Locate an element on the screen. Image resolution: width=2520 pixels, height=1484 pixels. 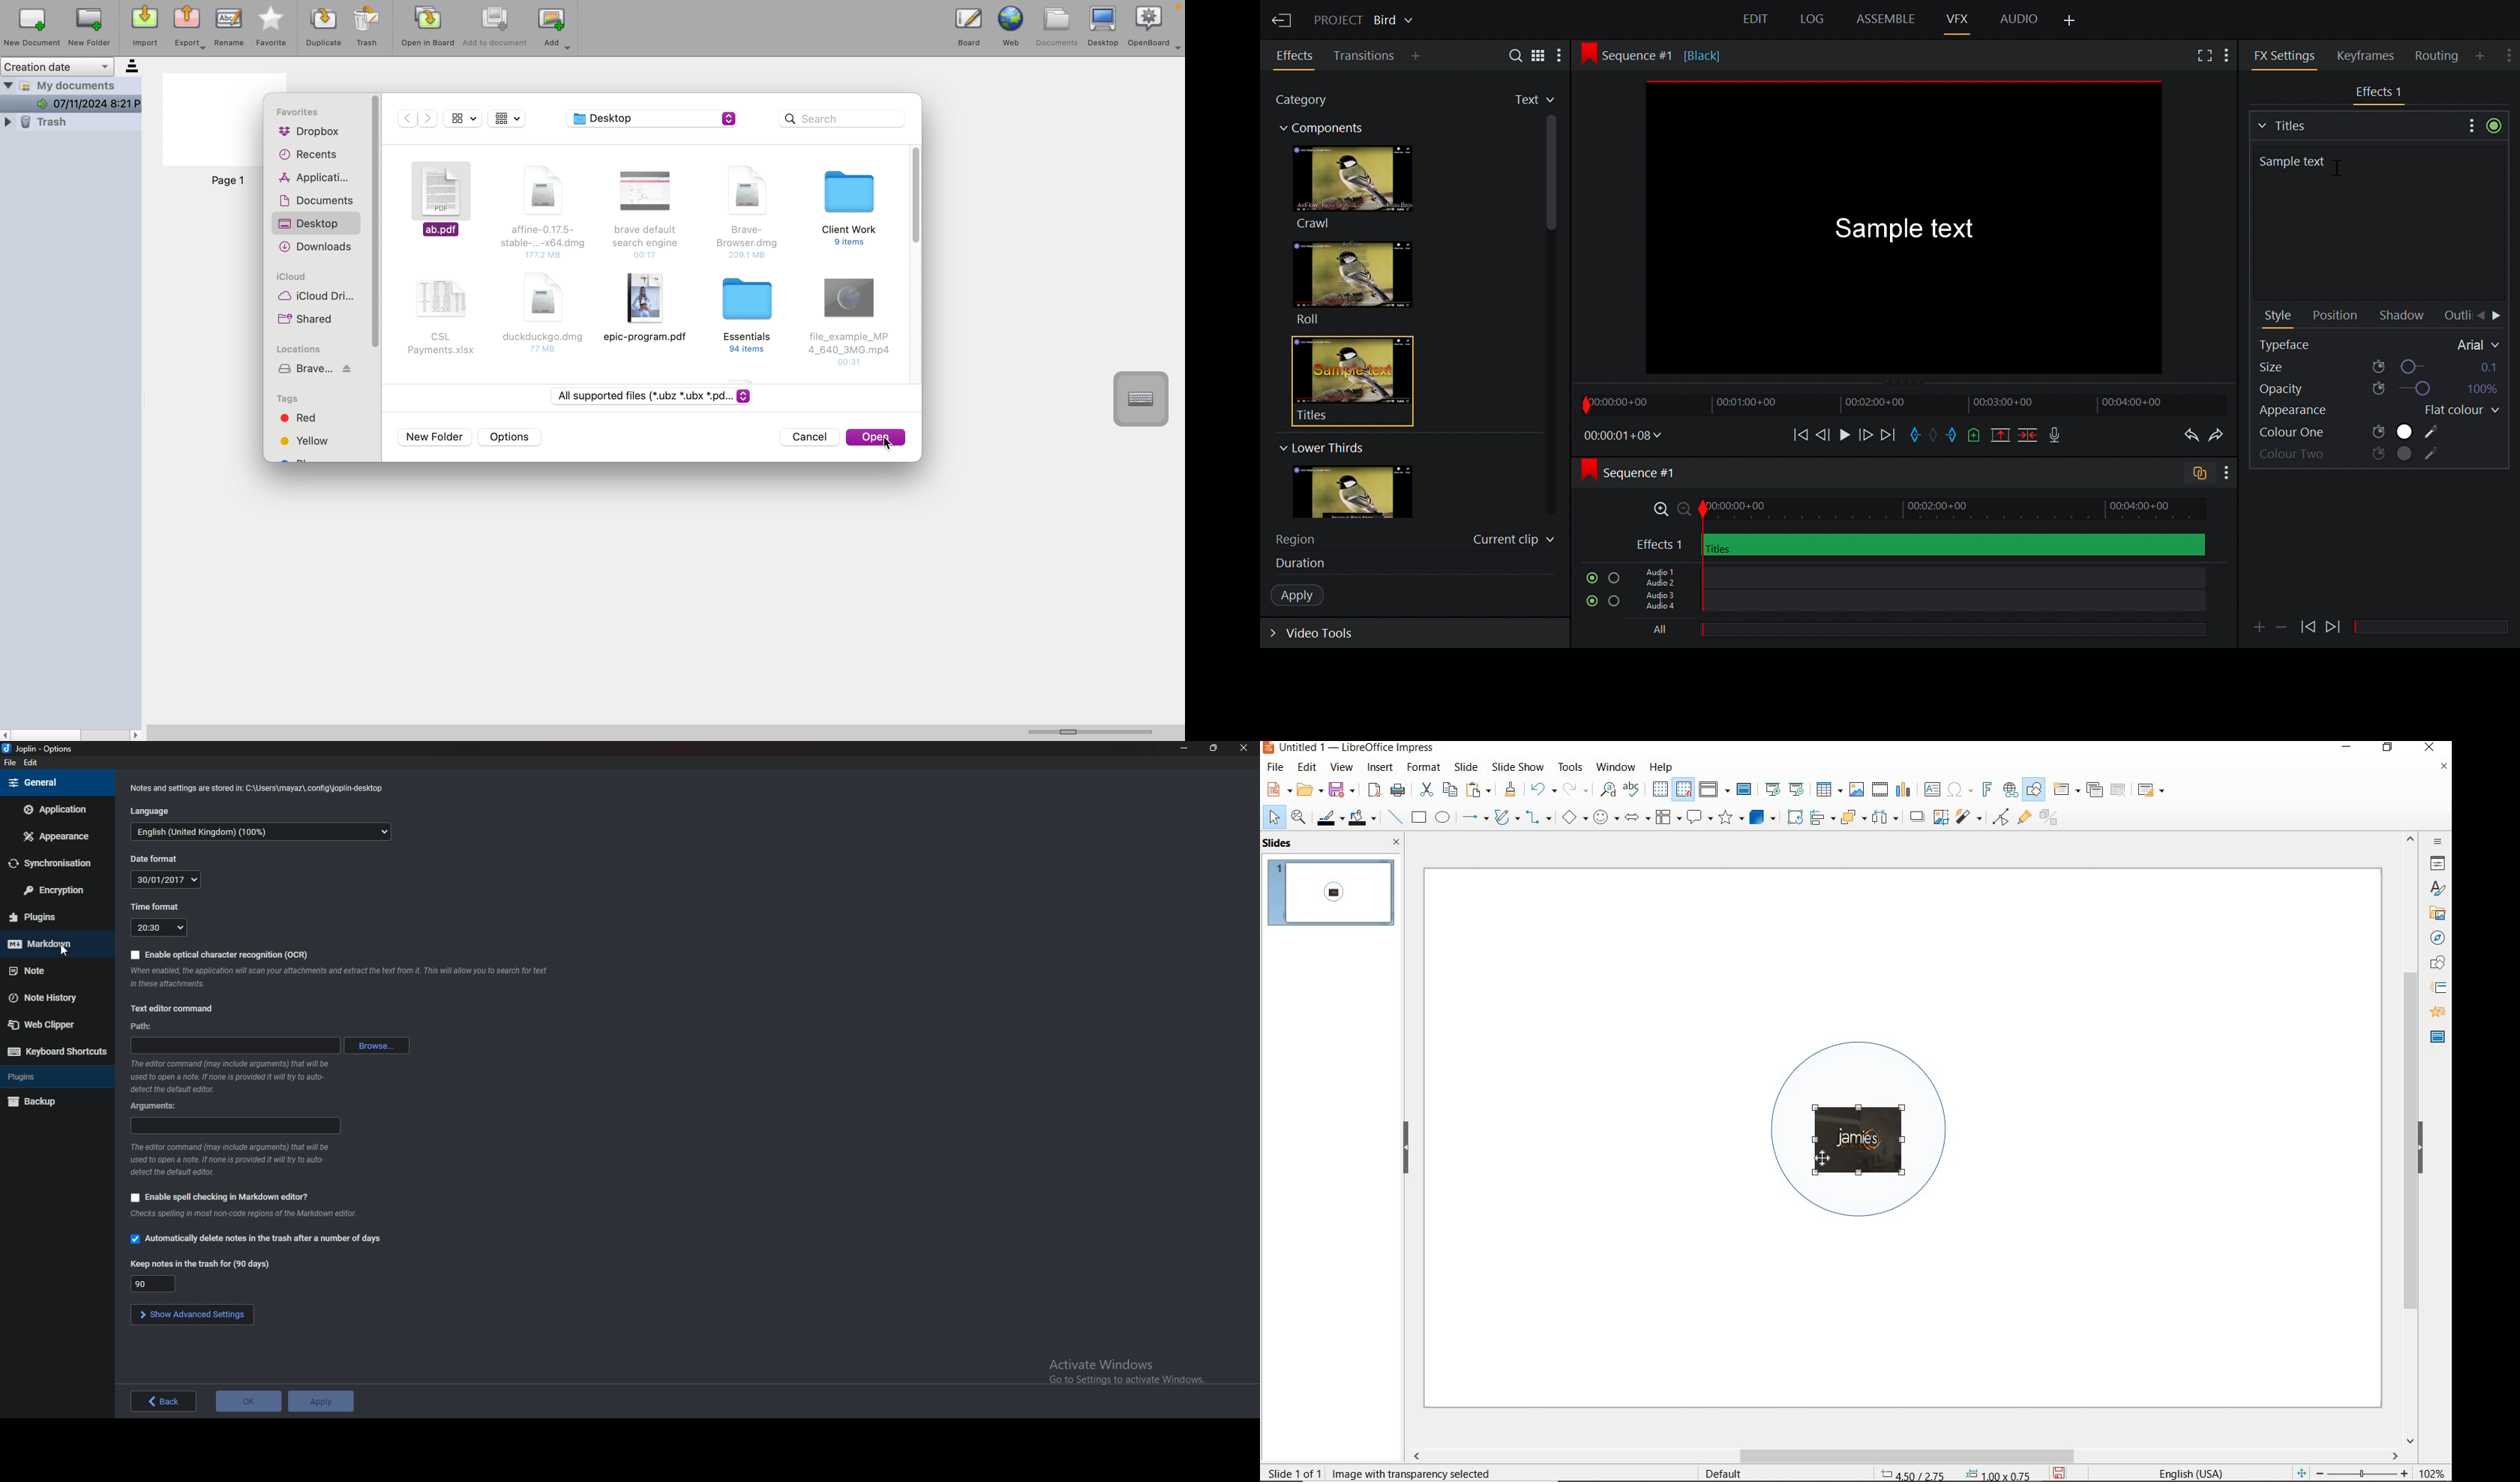
start from first/current slide is located at coordinates (1785, 788).